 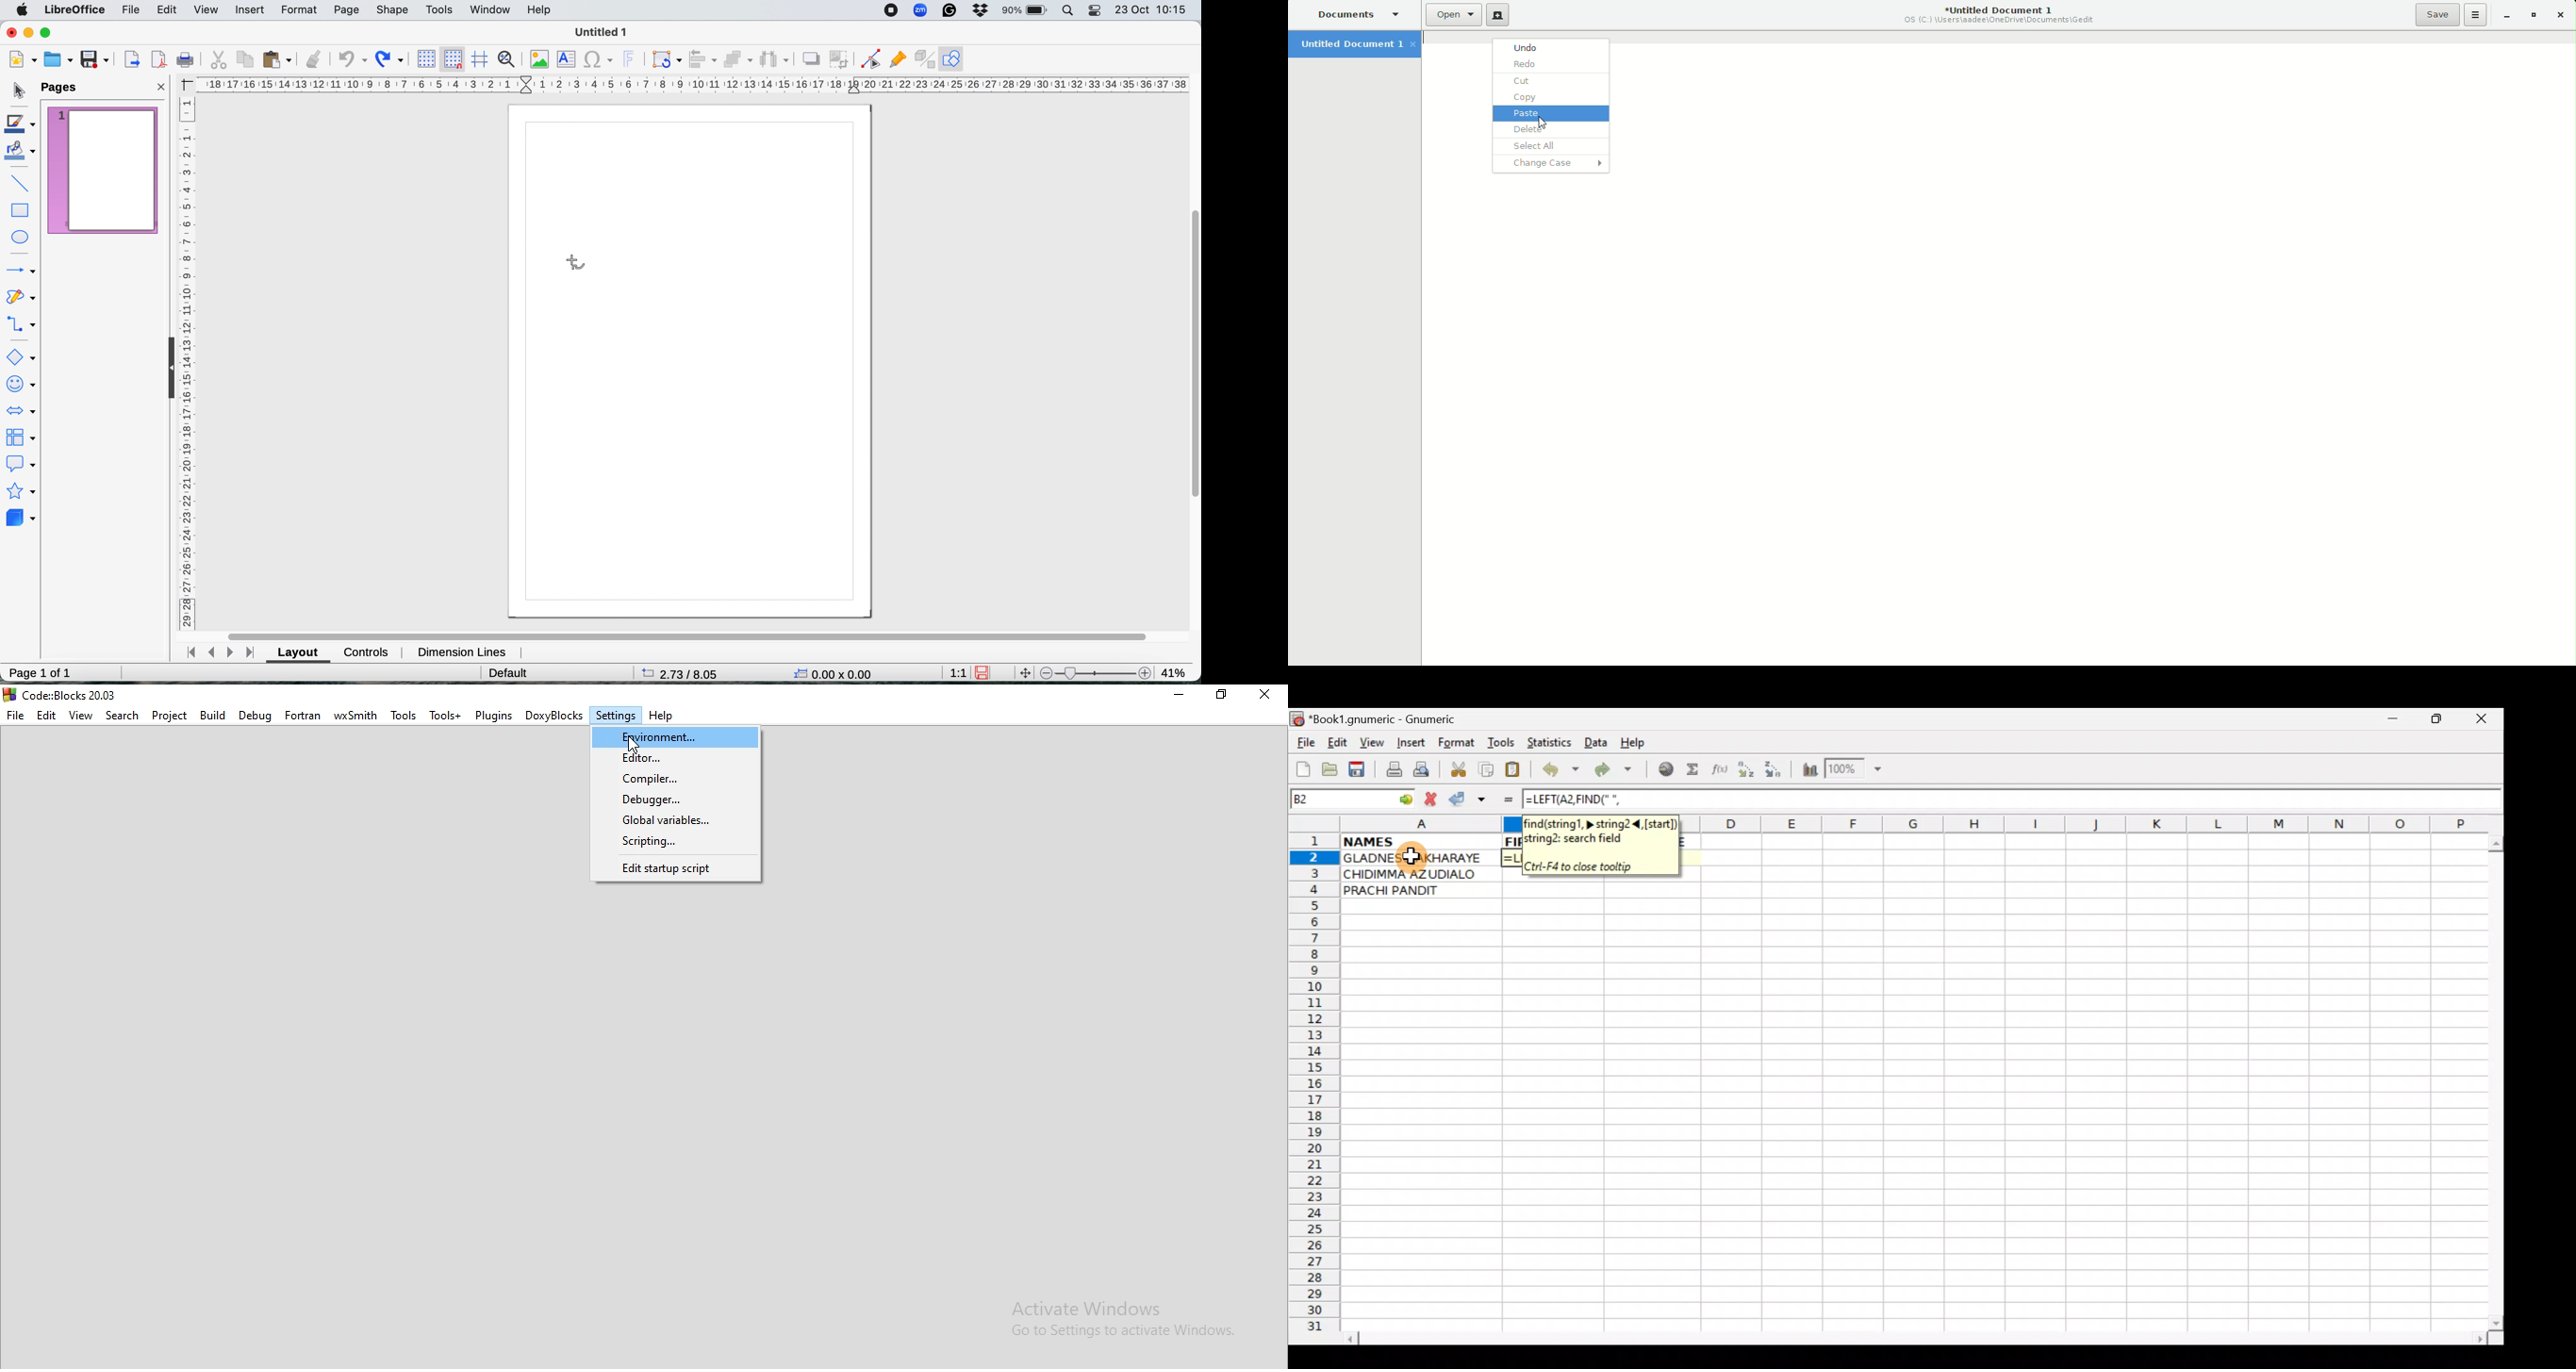 I want to click on help, so click(x=543, y=10).